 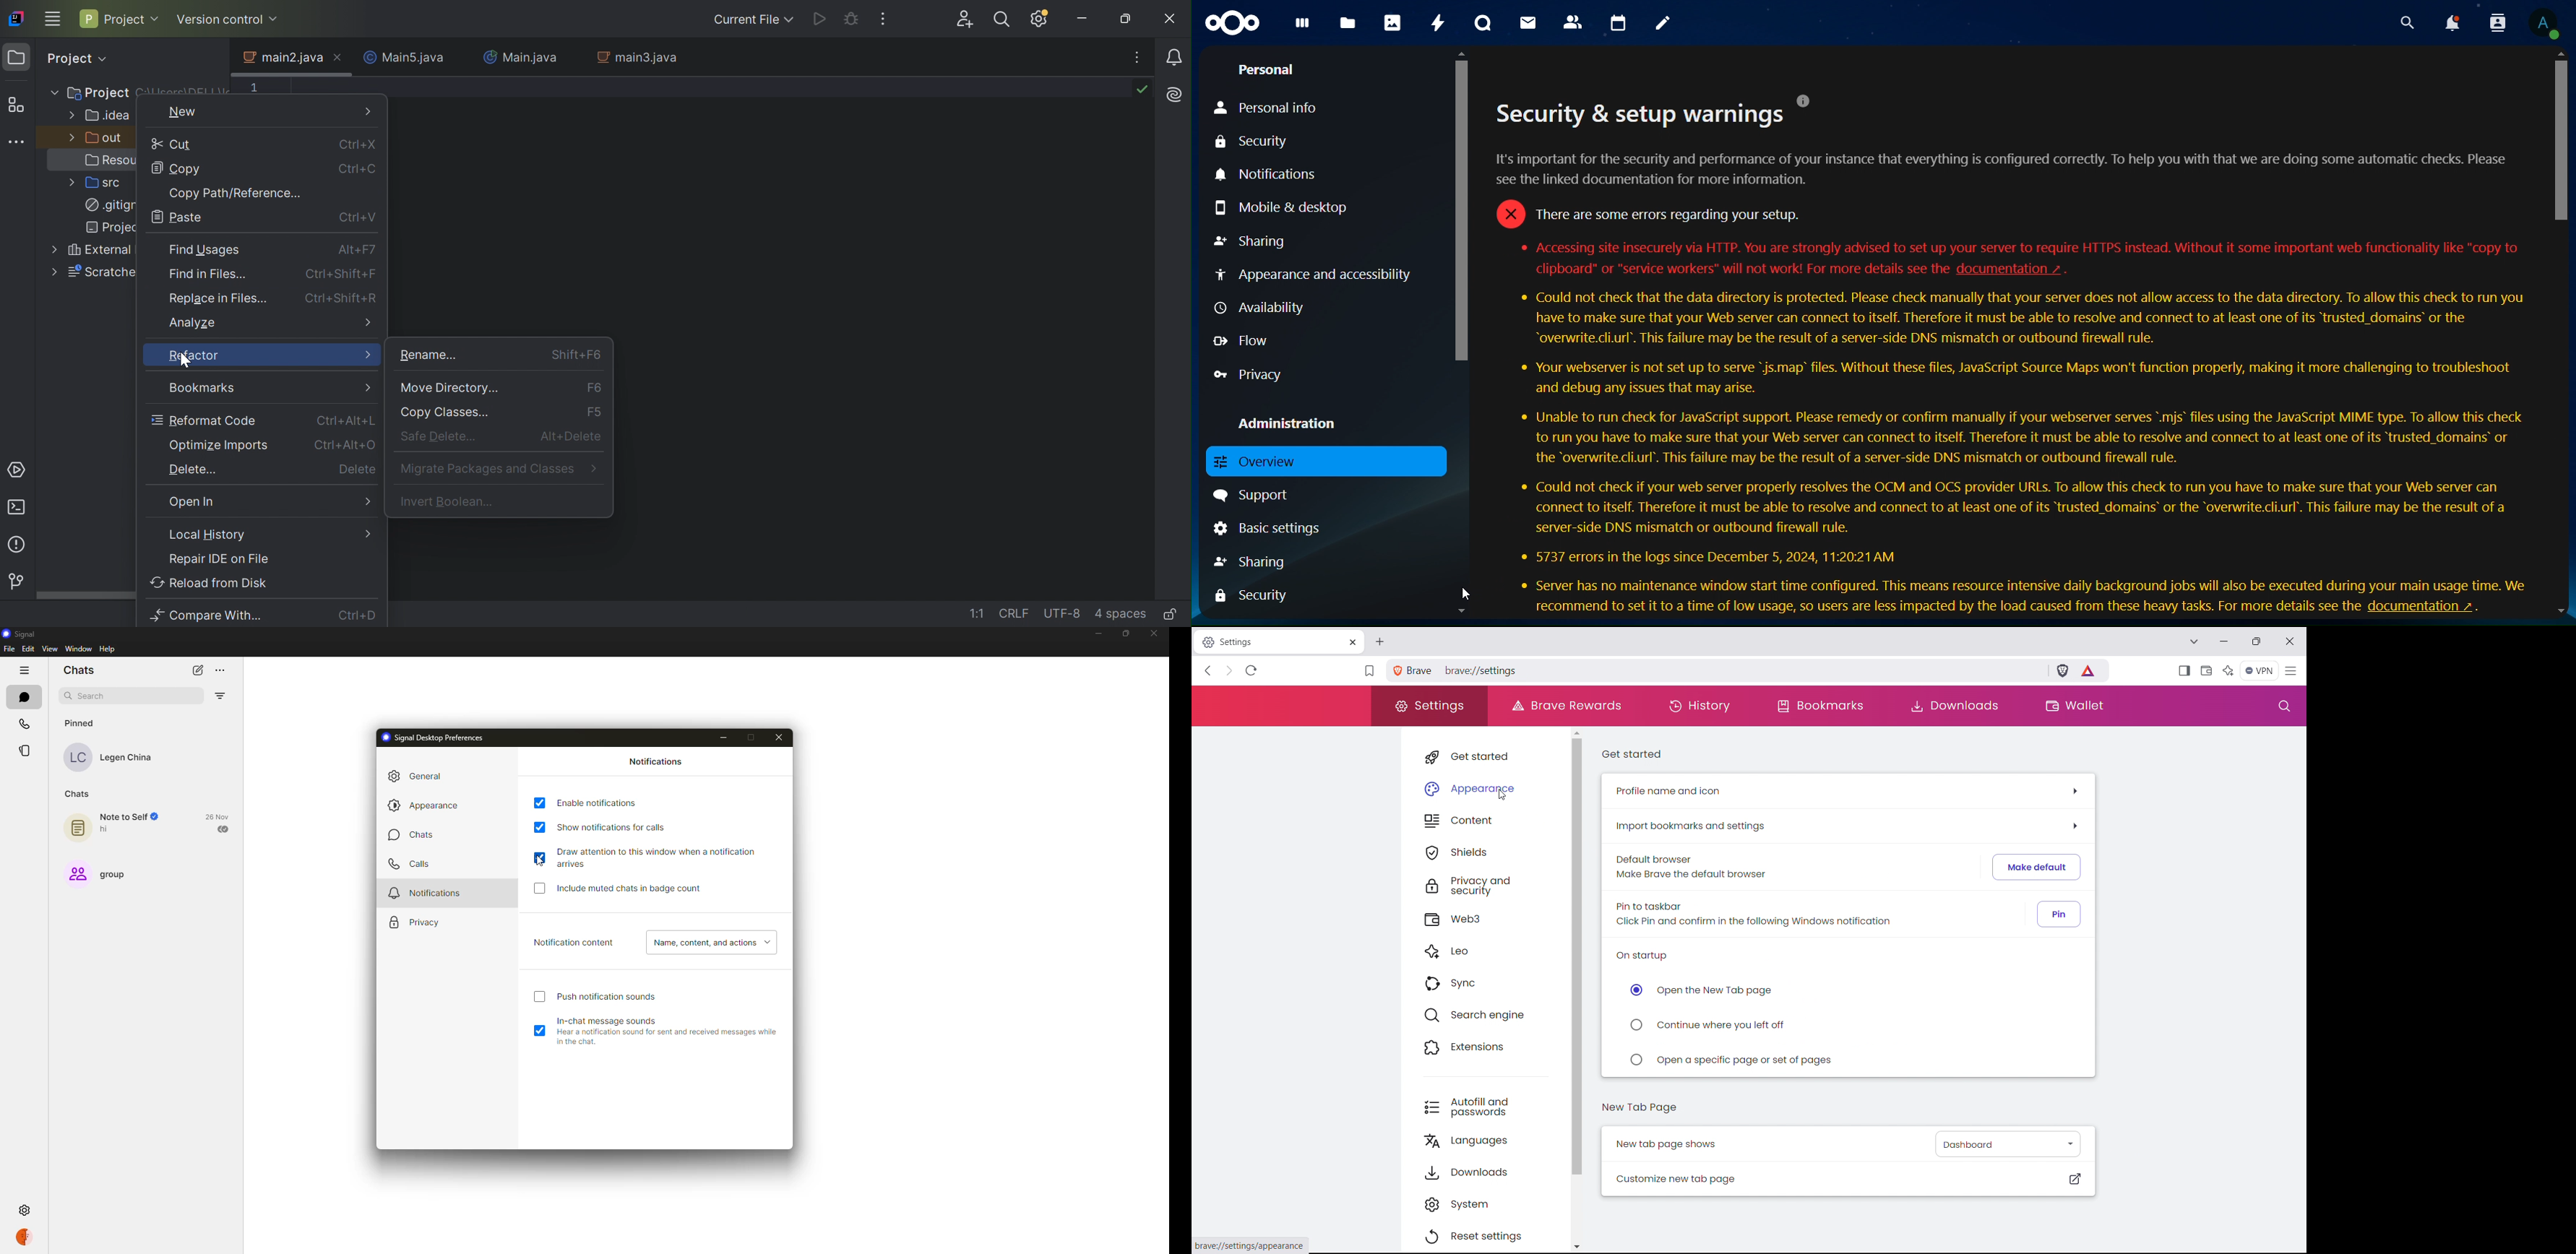 What do you see at coordinates (107, 830) in the screenshot?
I see `hi` at bounding box center [107, 830].